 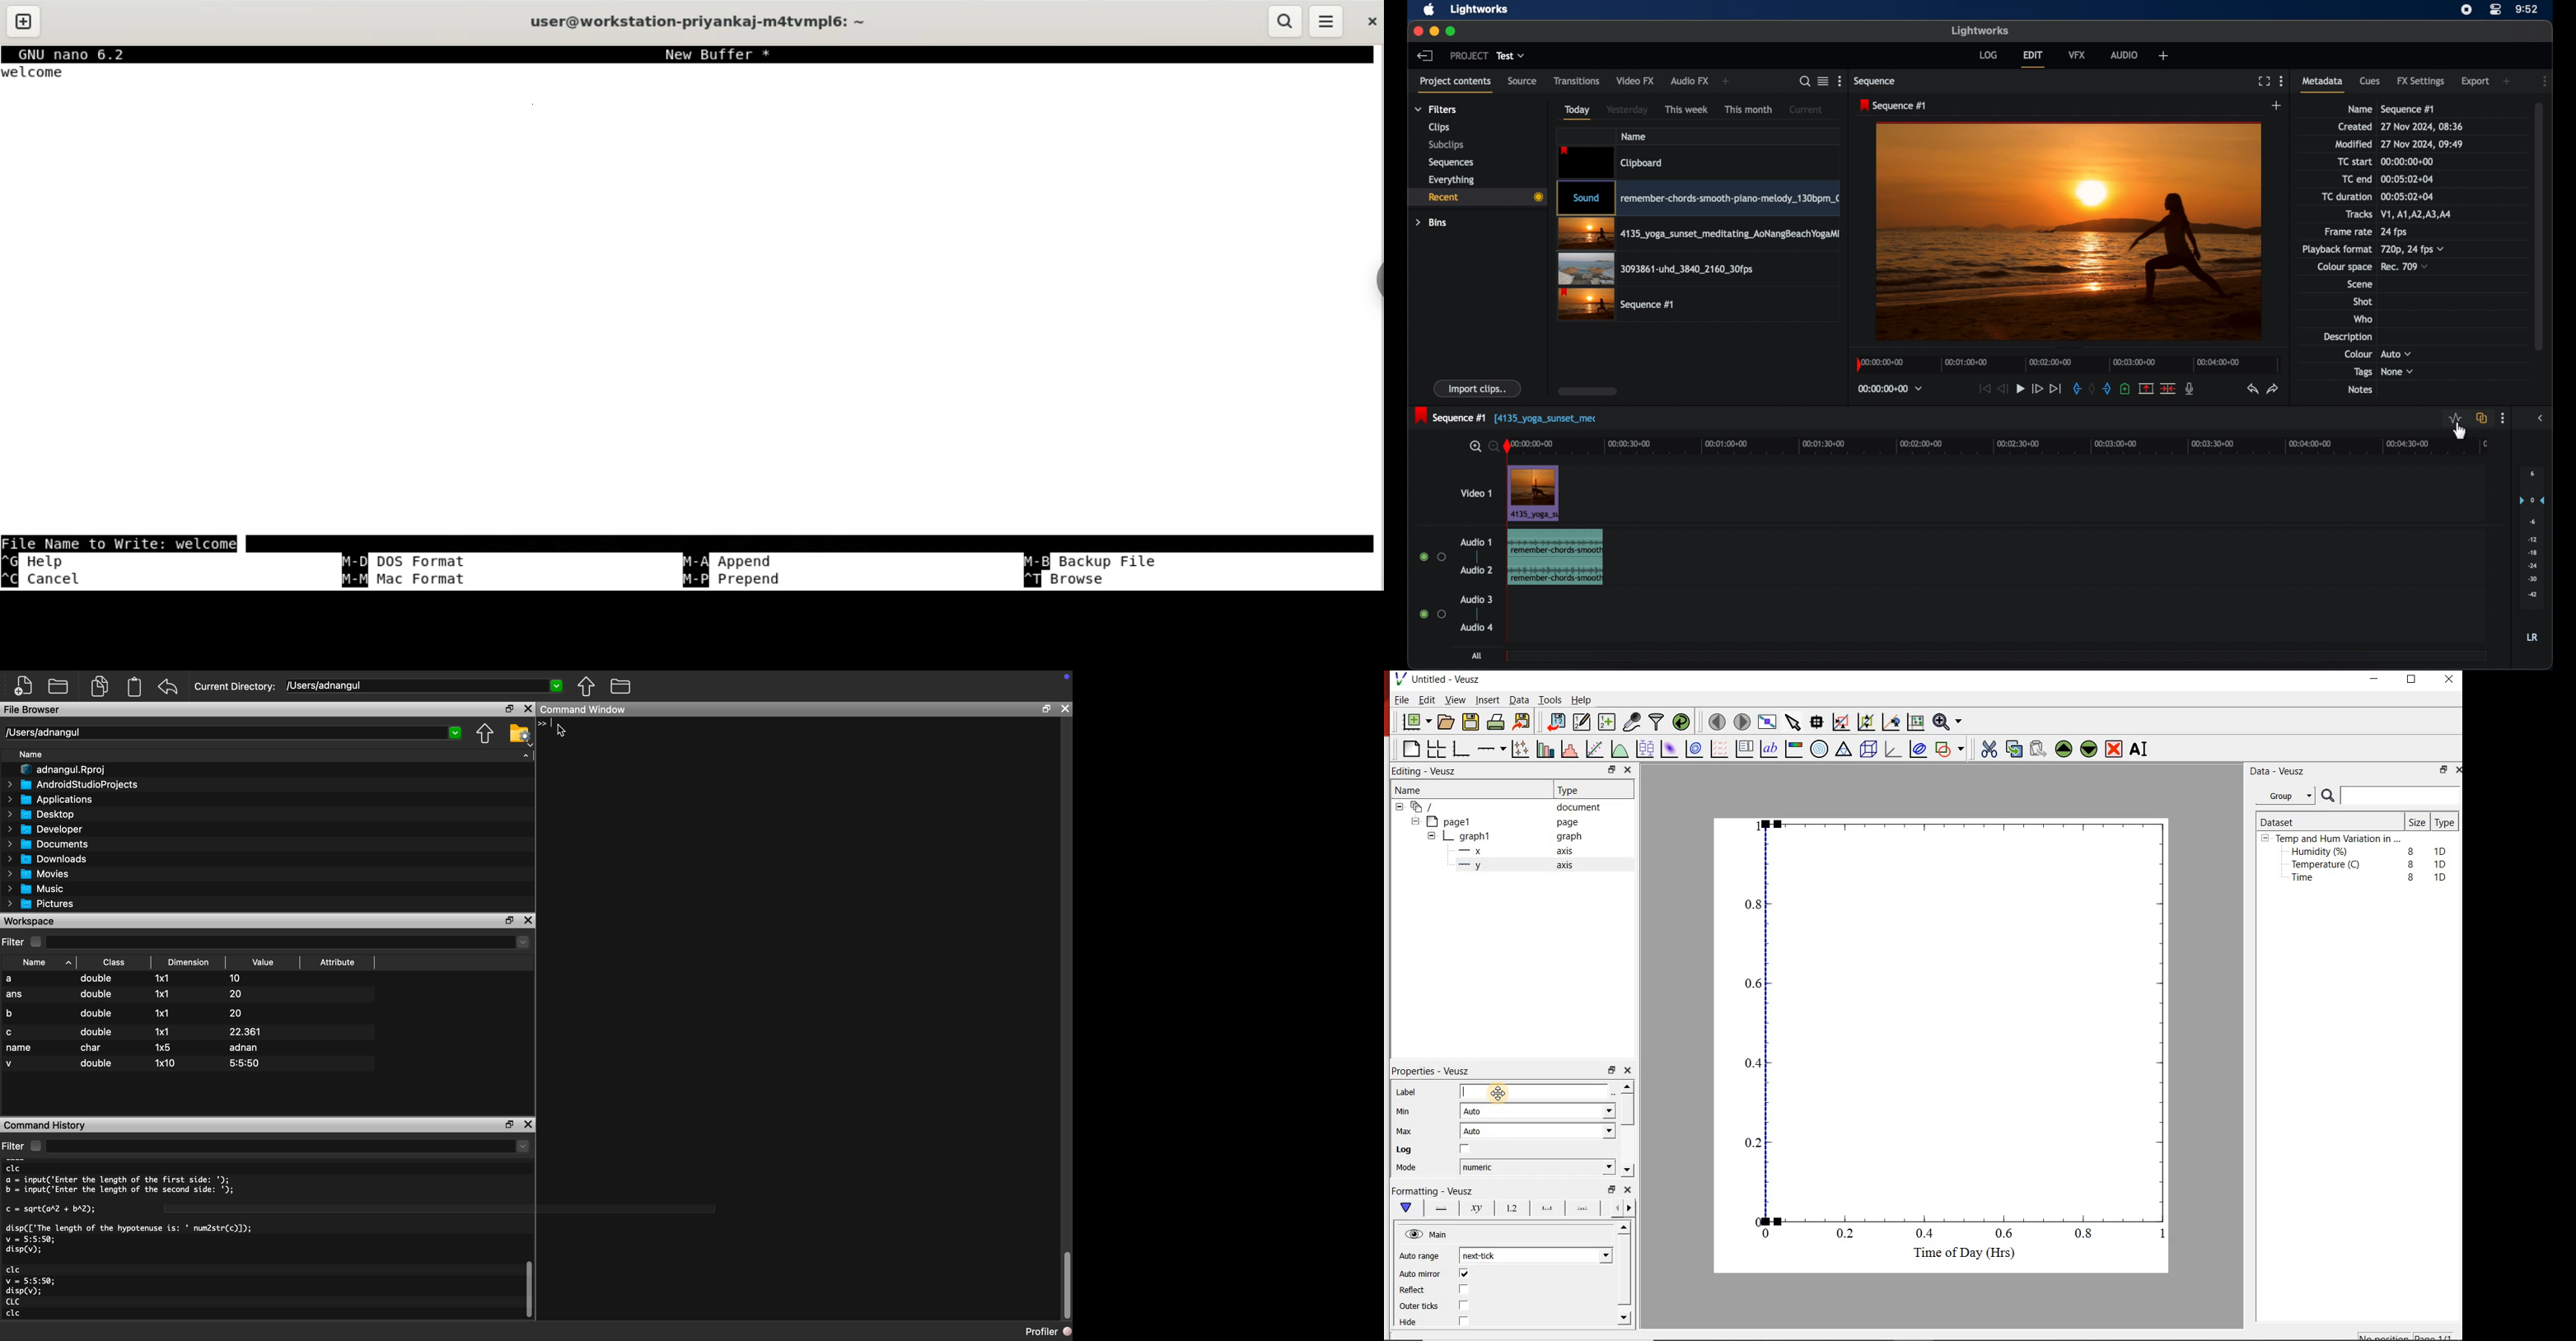 I want to click on Move the selected widget down, so click(x=2091, y=749).